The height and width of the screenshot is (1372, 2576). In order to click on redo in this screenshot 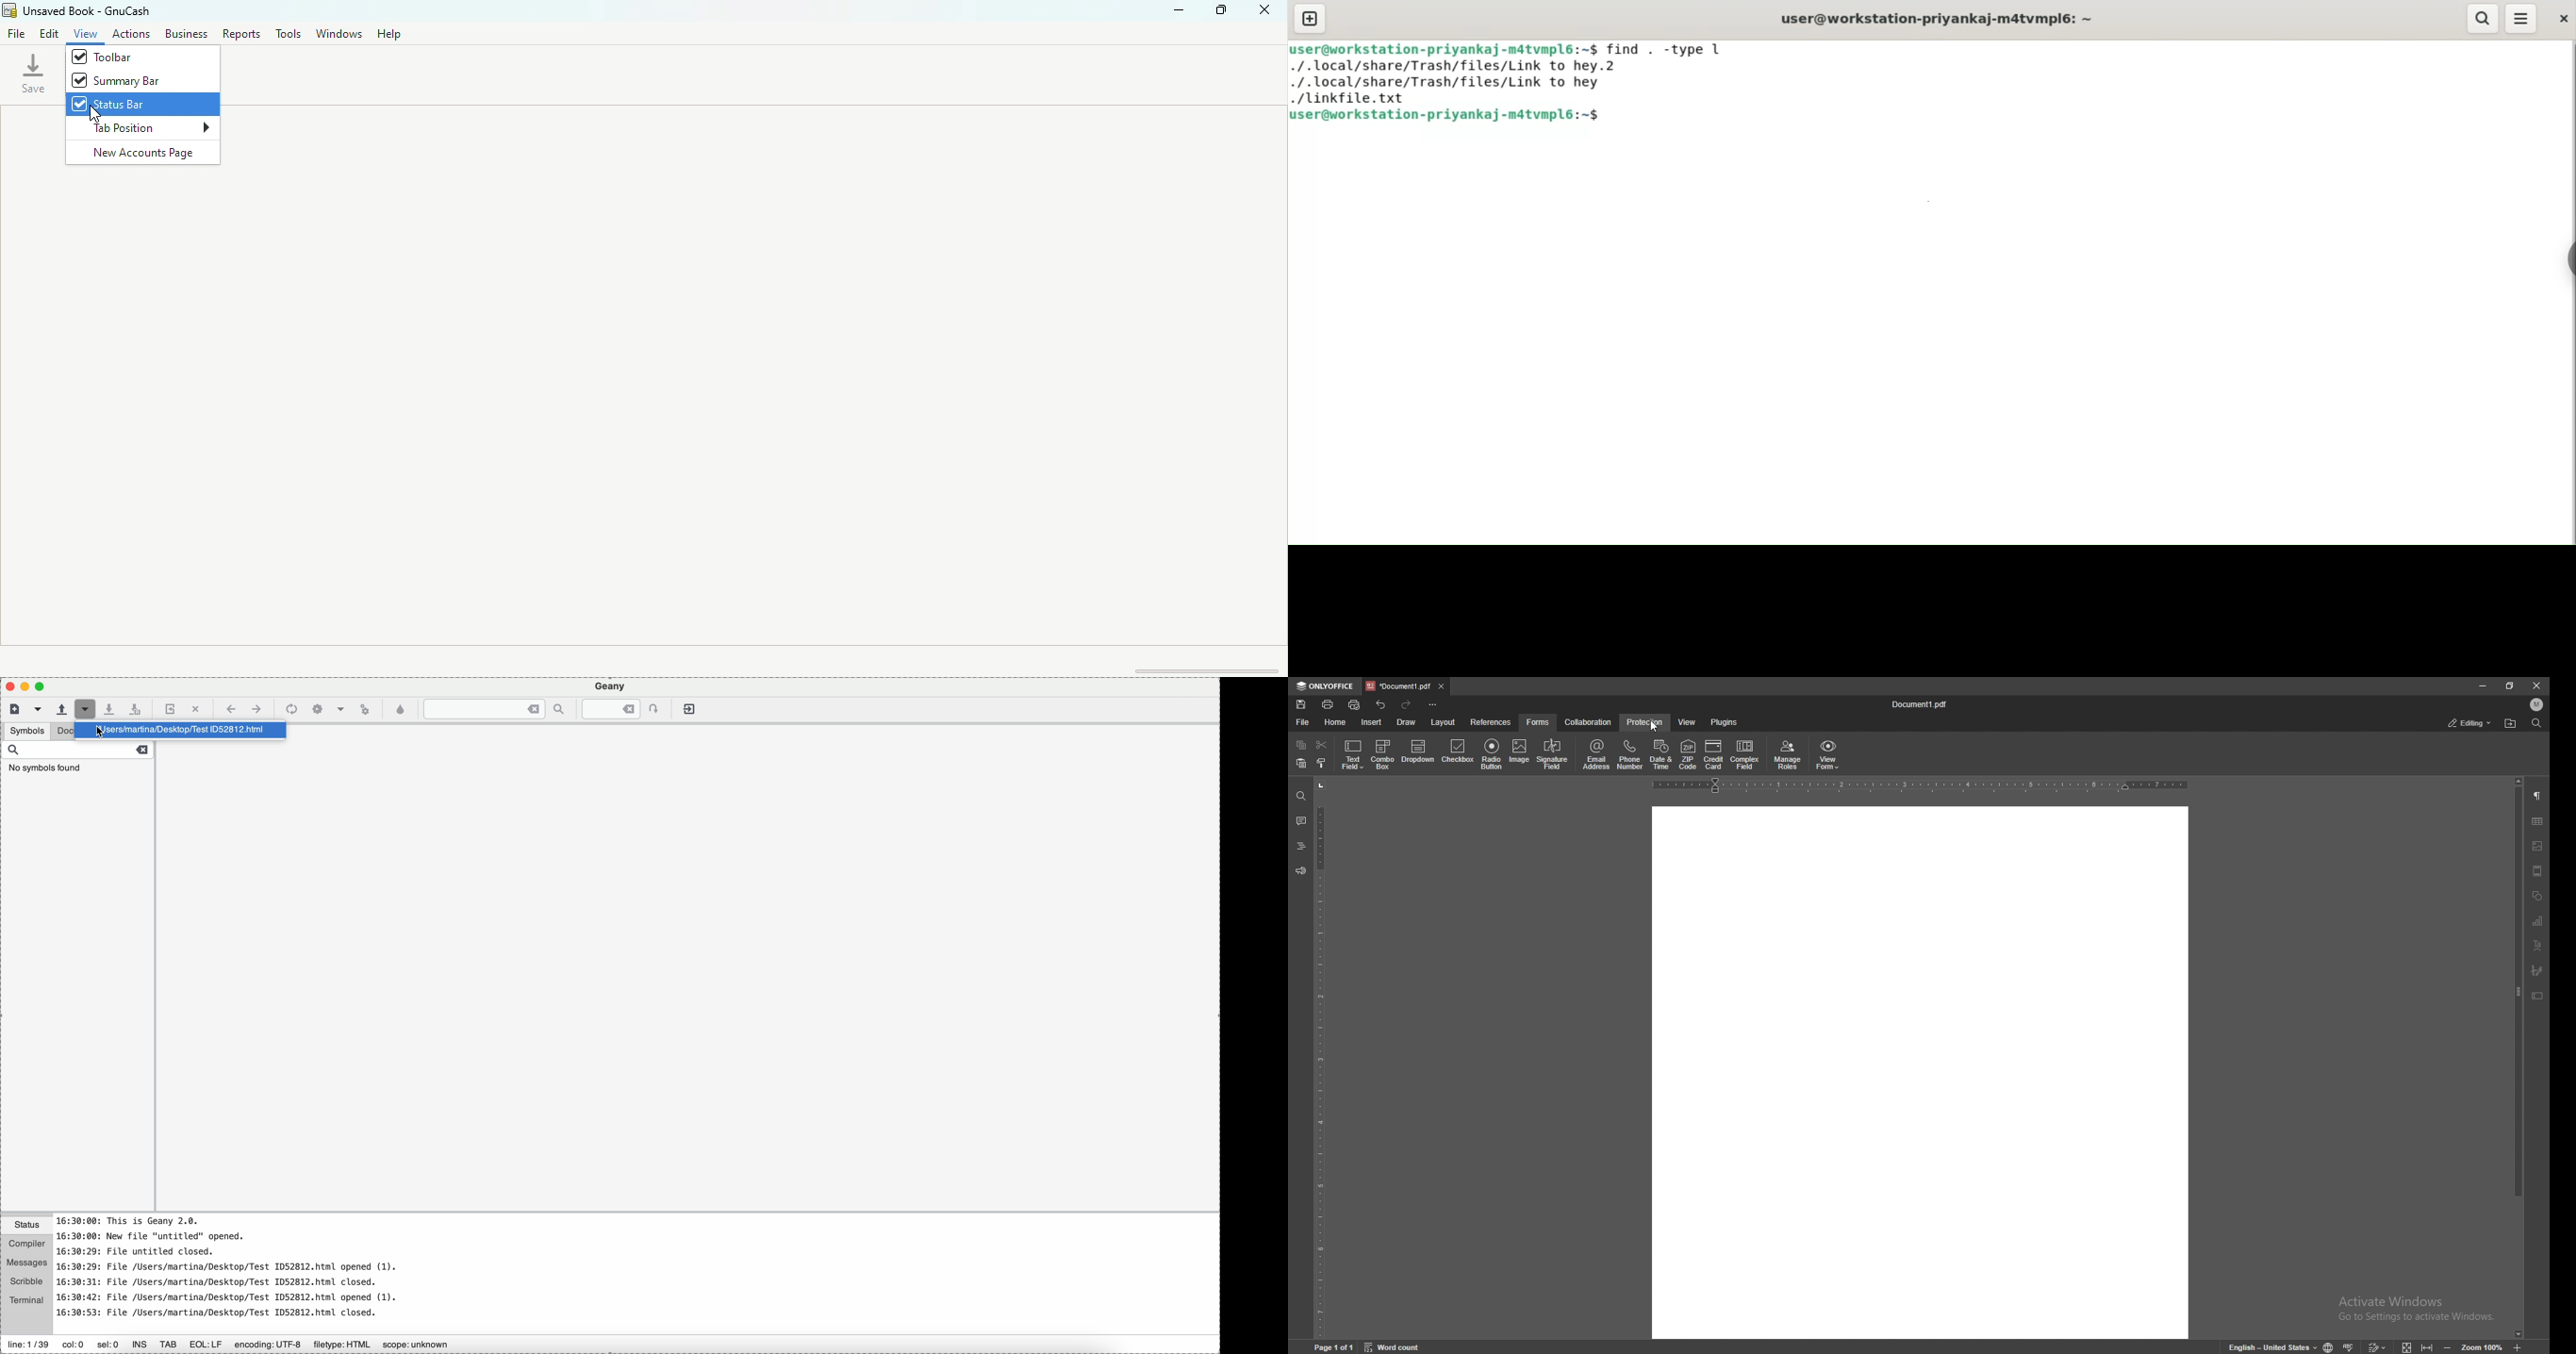, I will do `click(1407, 705)`.